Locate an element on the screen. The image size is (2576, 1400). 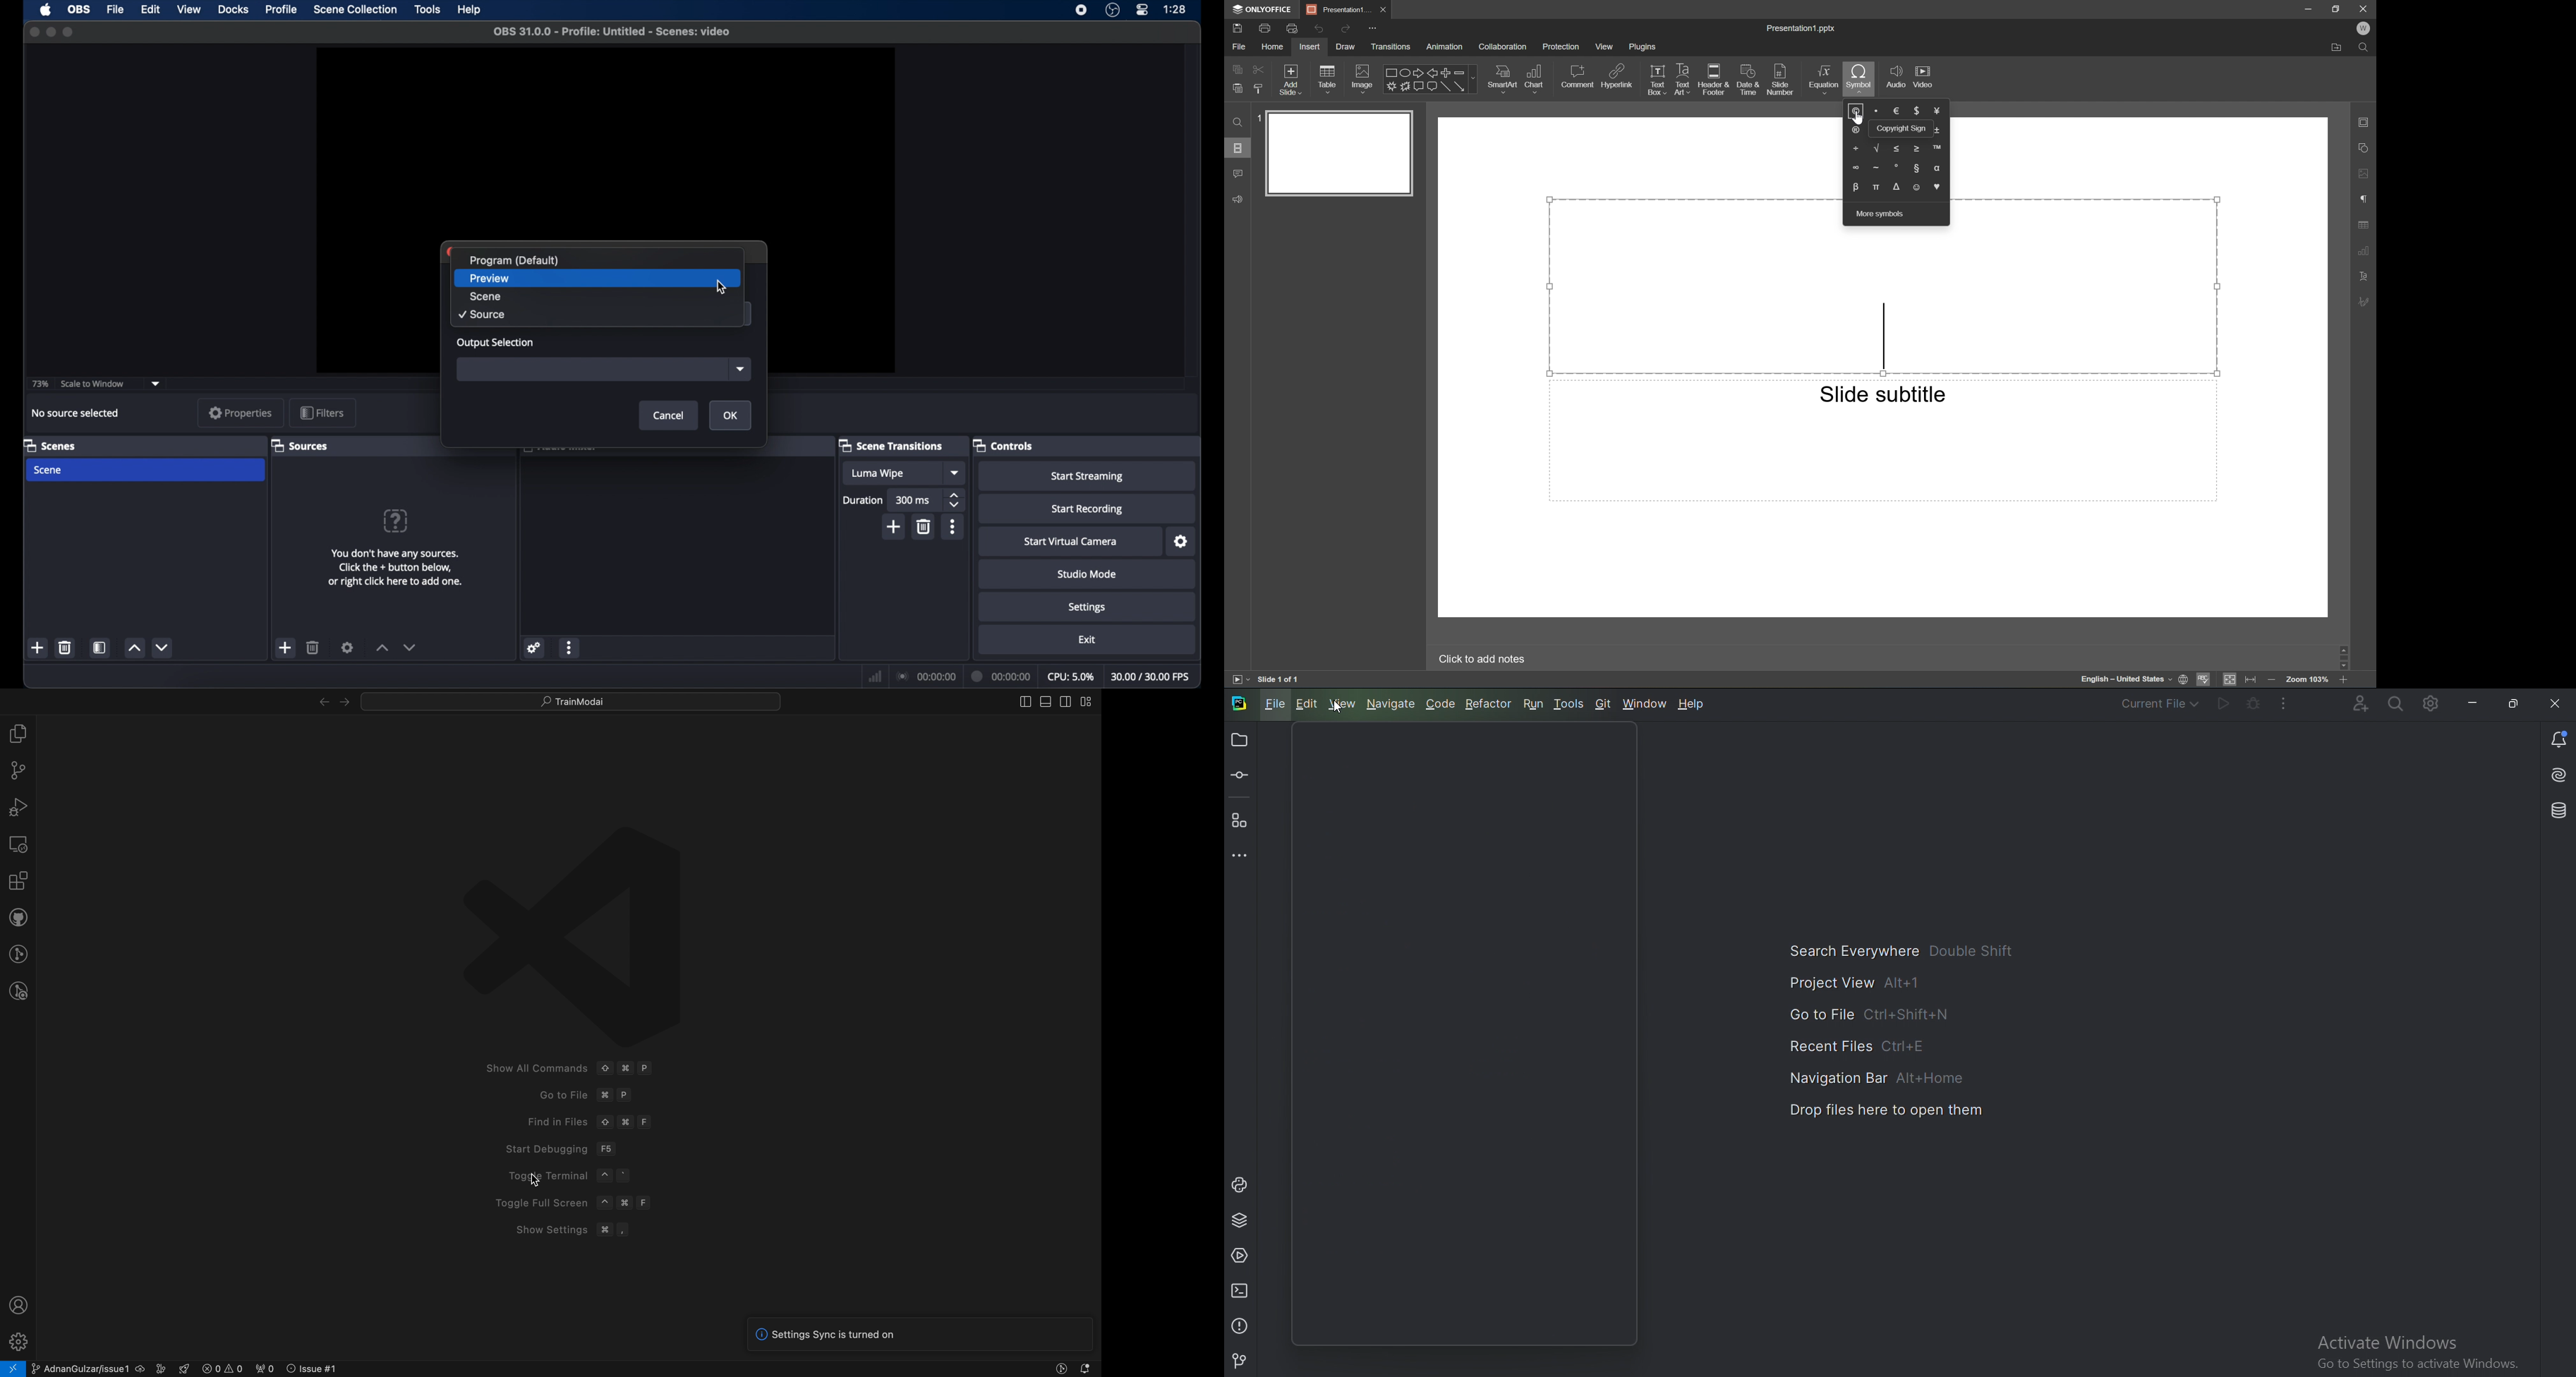
Animation is located at coordinates (1444, 47).